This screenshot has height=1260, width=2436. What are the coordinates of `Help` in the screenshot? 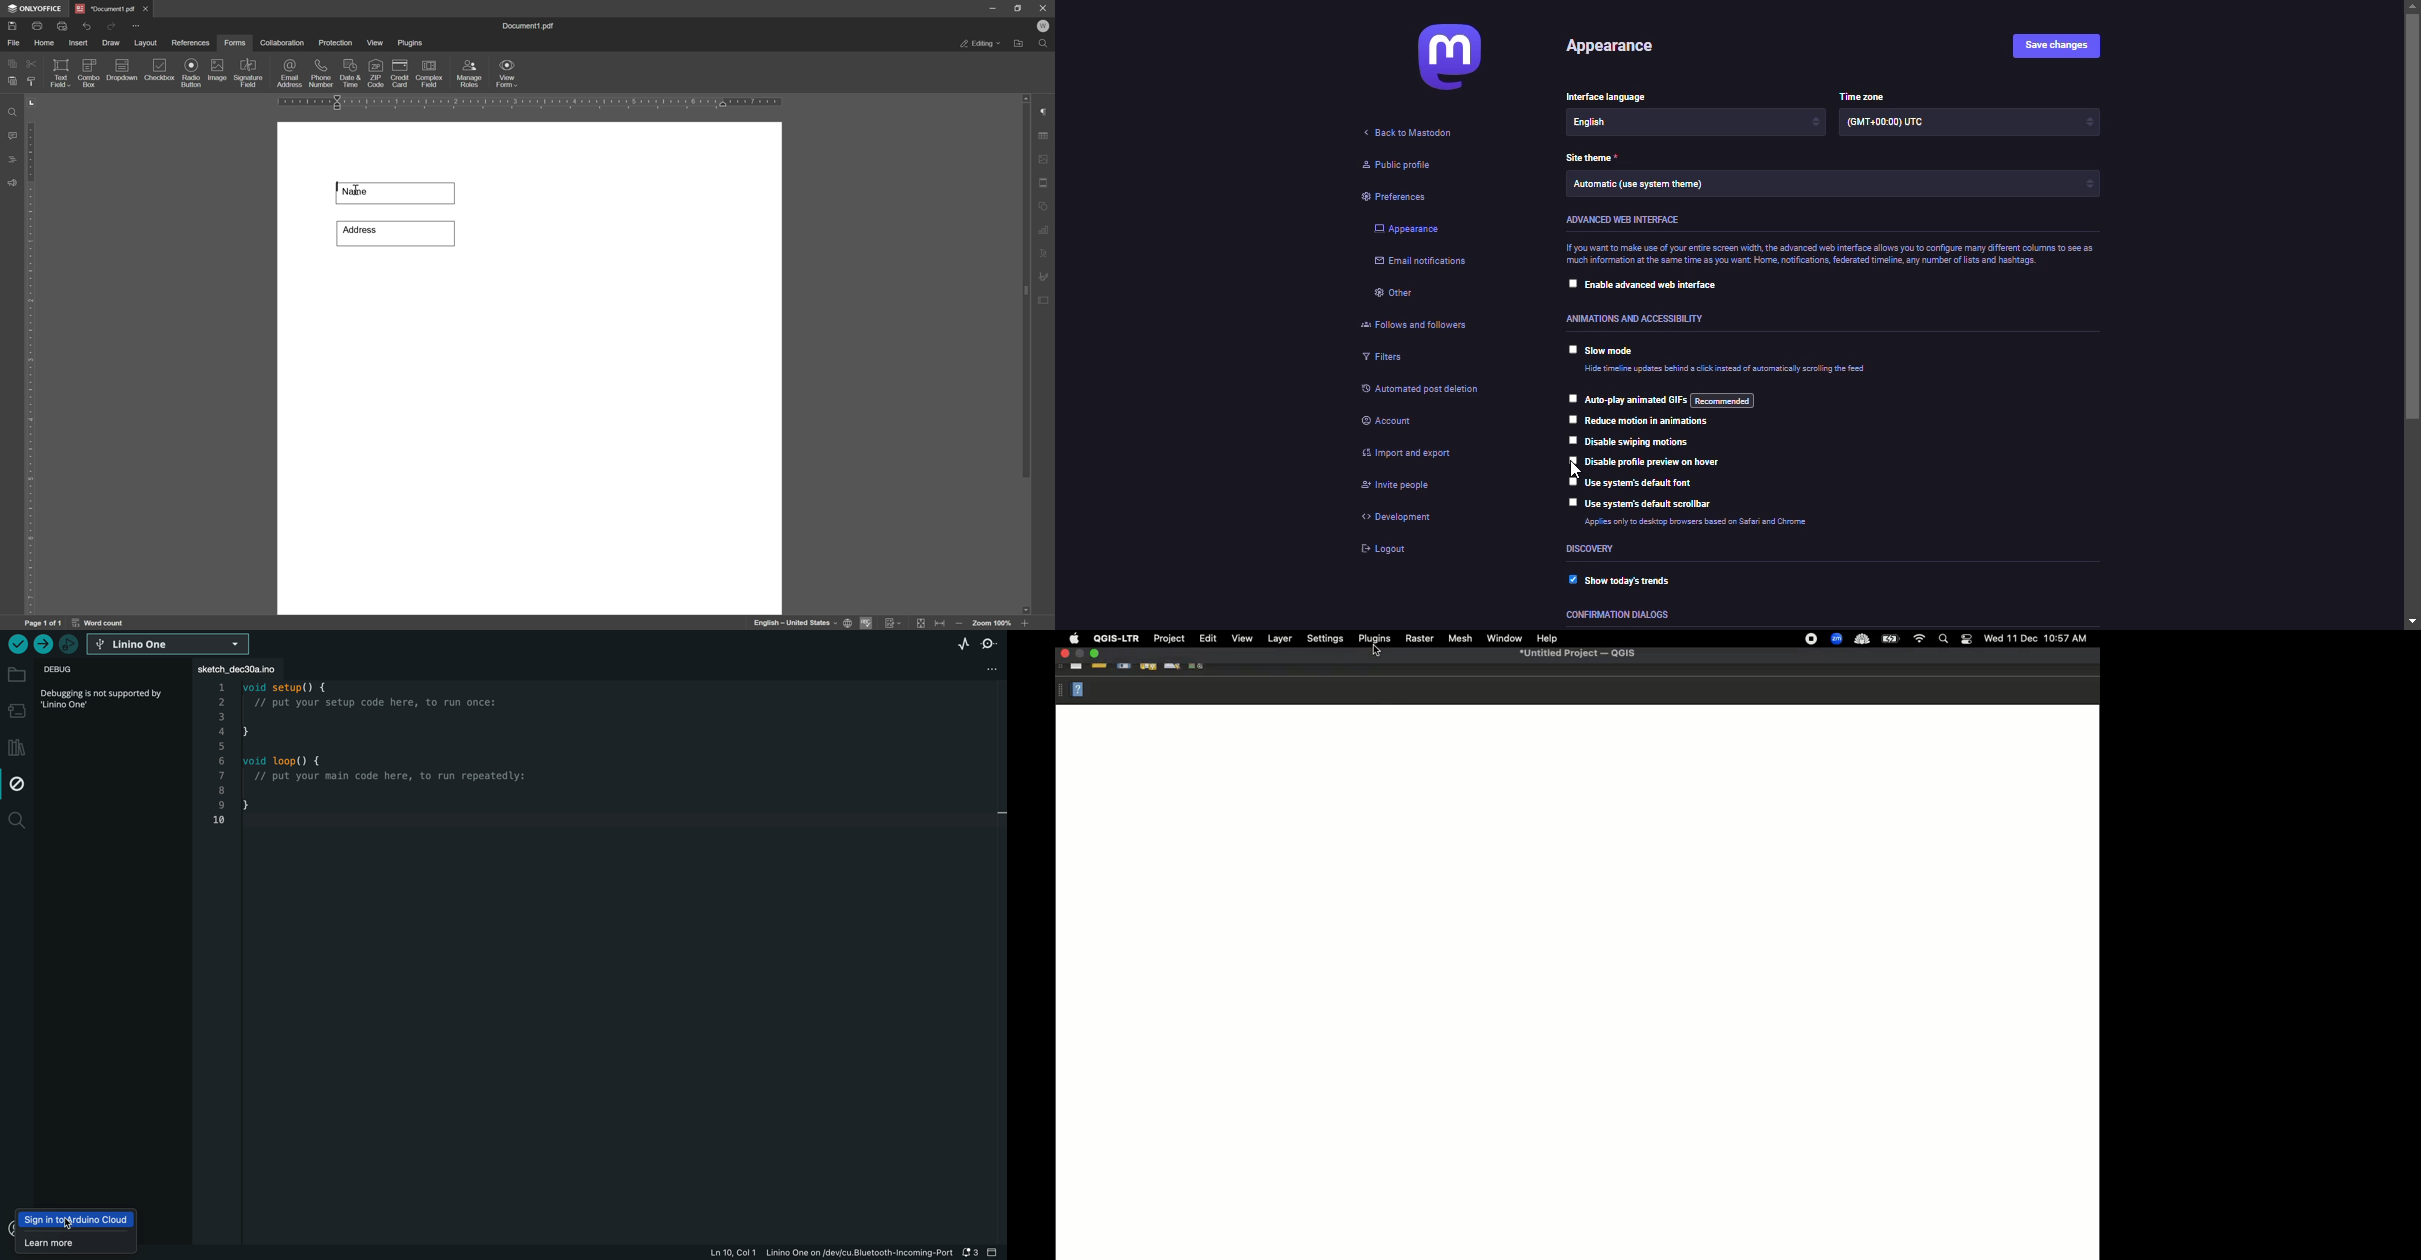 It's located at (1548, 638).